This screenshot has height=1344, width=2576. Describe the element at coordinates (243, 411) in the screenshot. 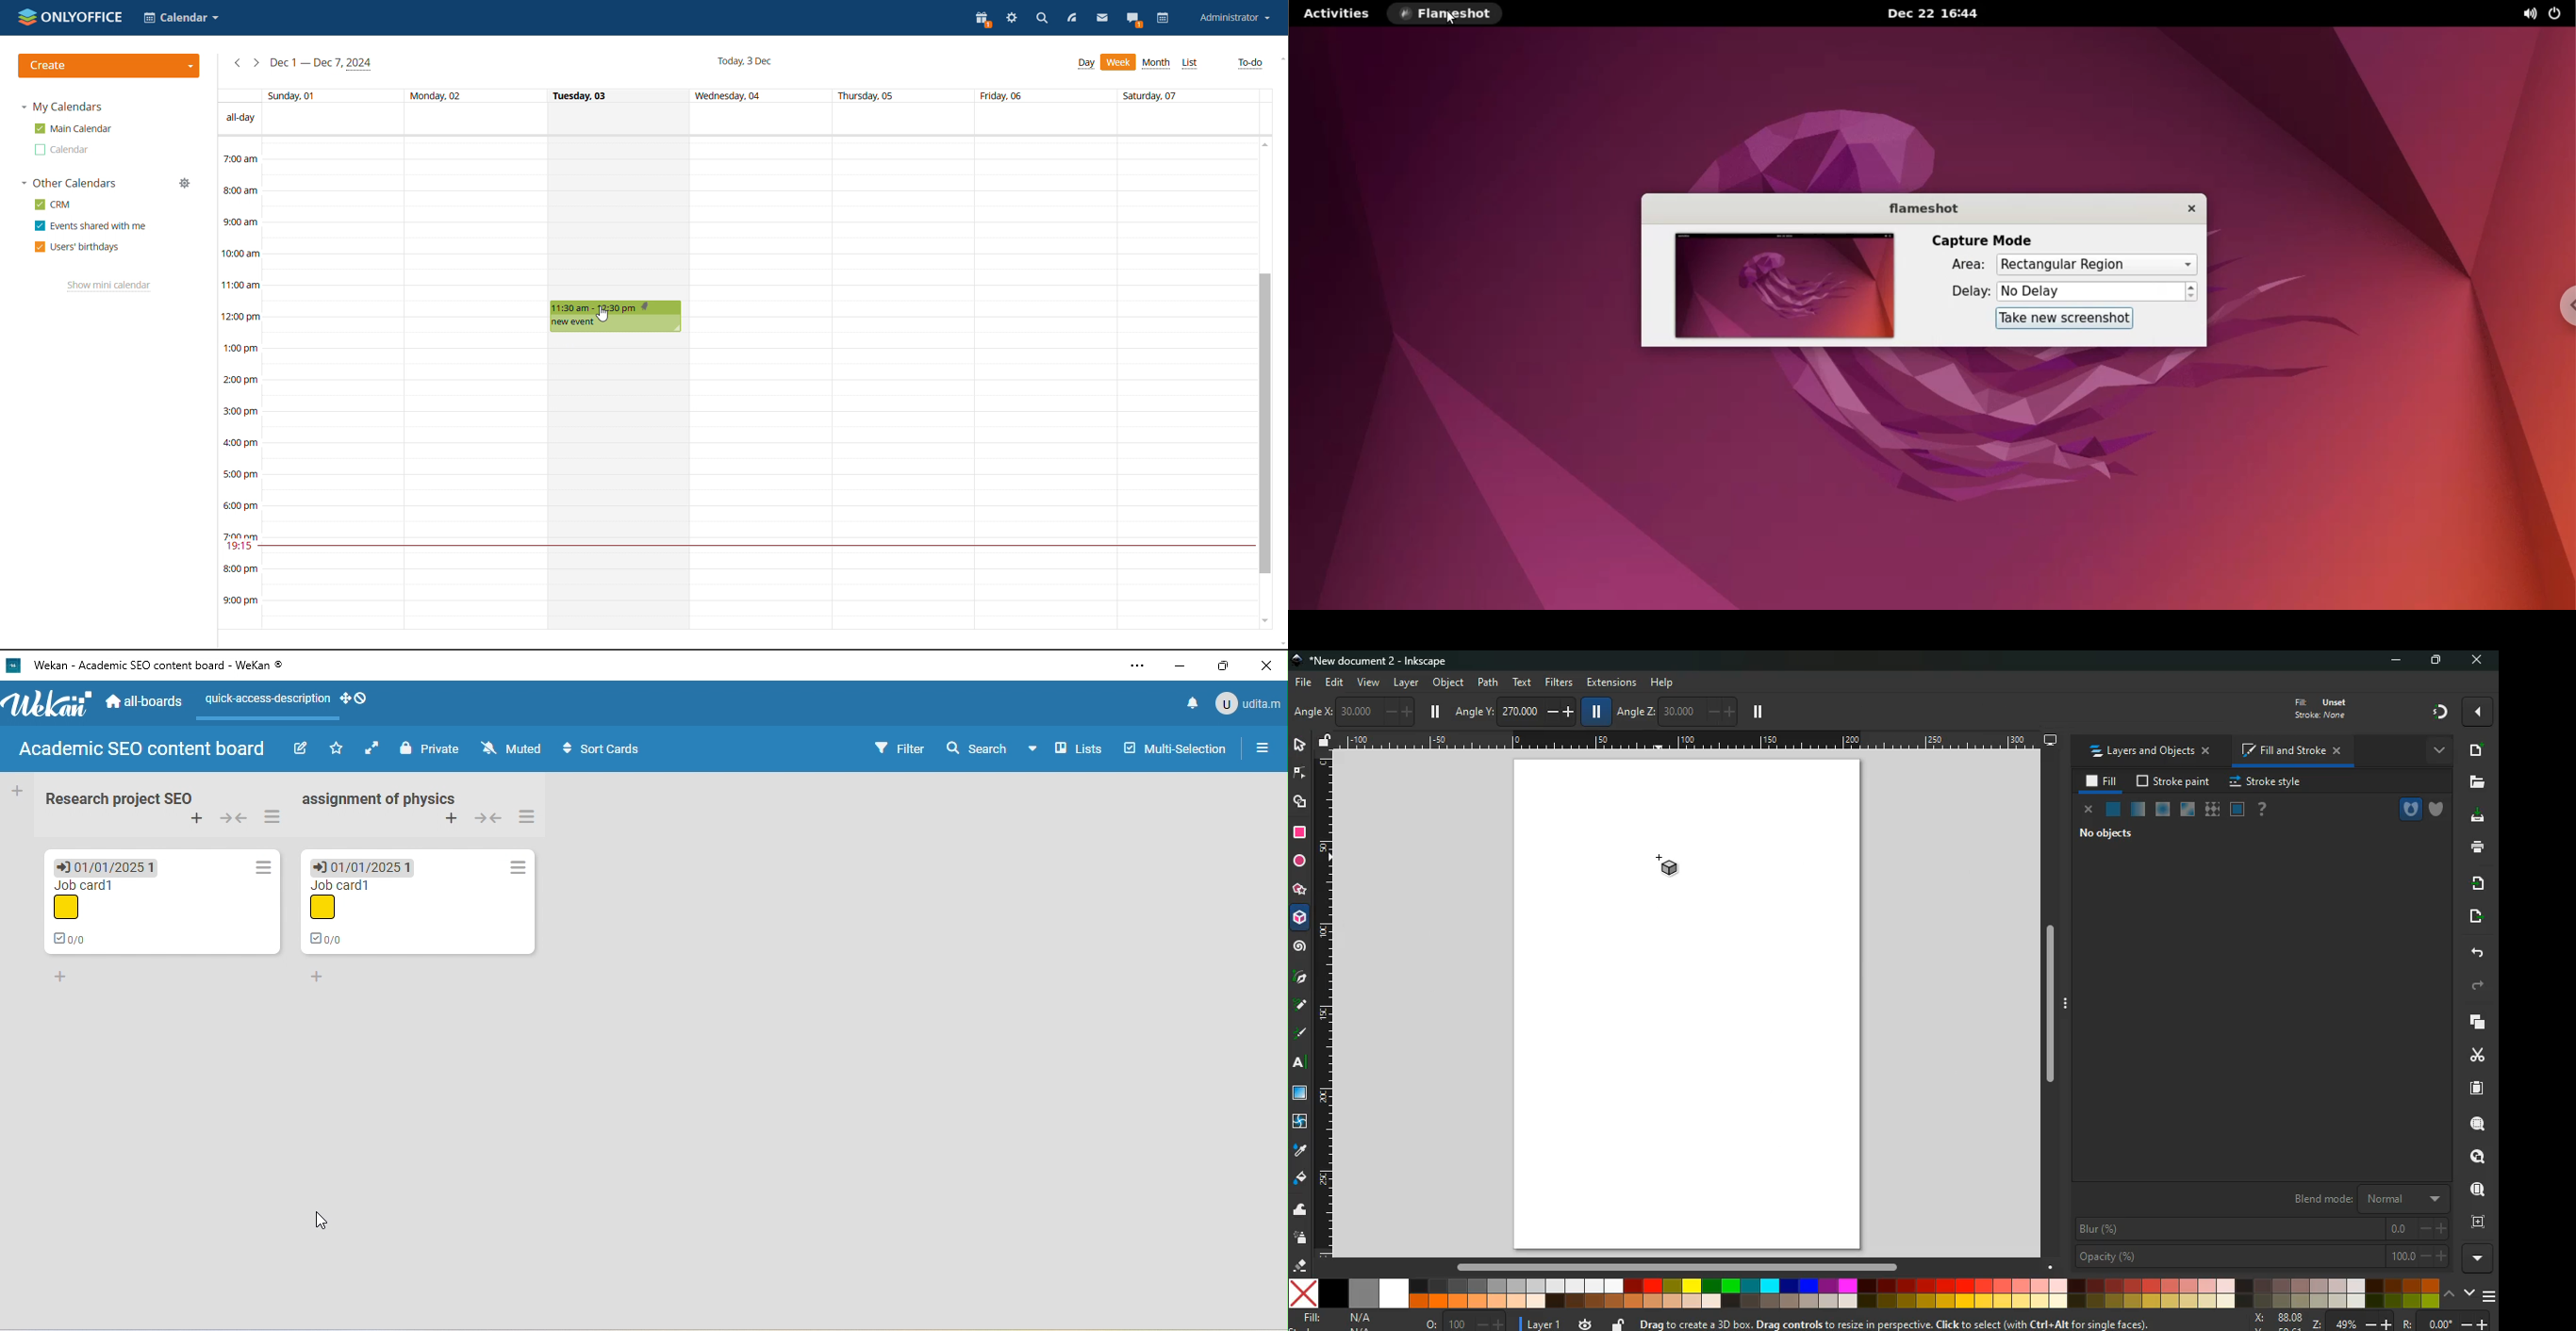

I see `3:00 pm` at that location.